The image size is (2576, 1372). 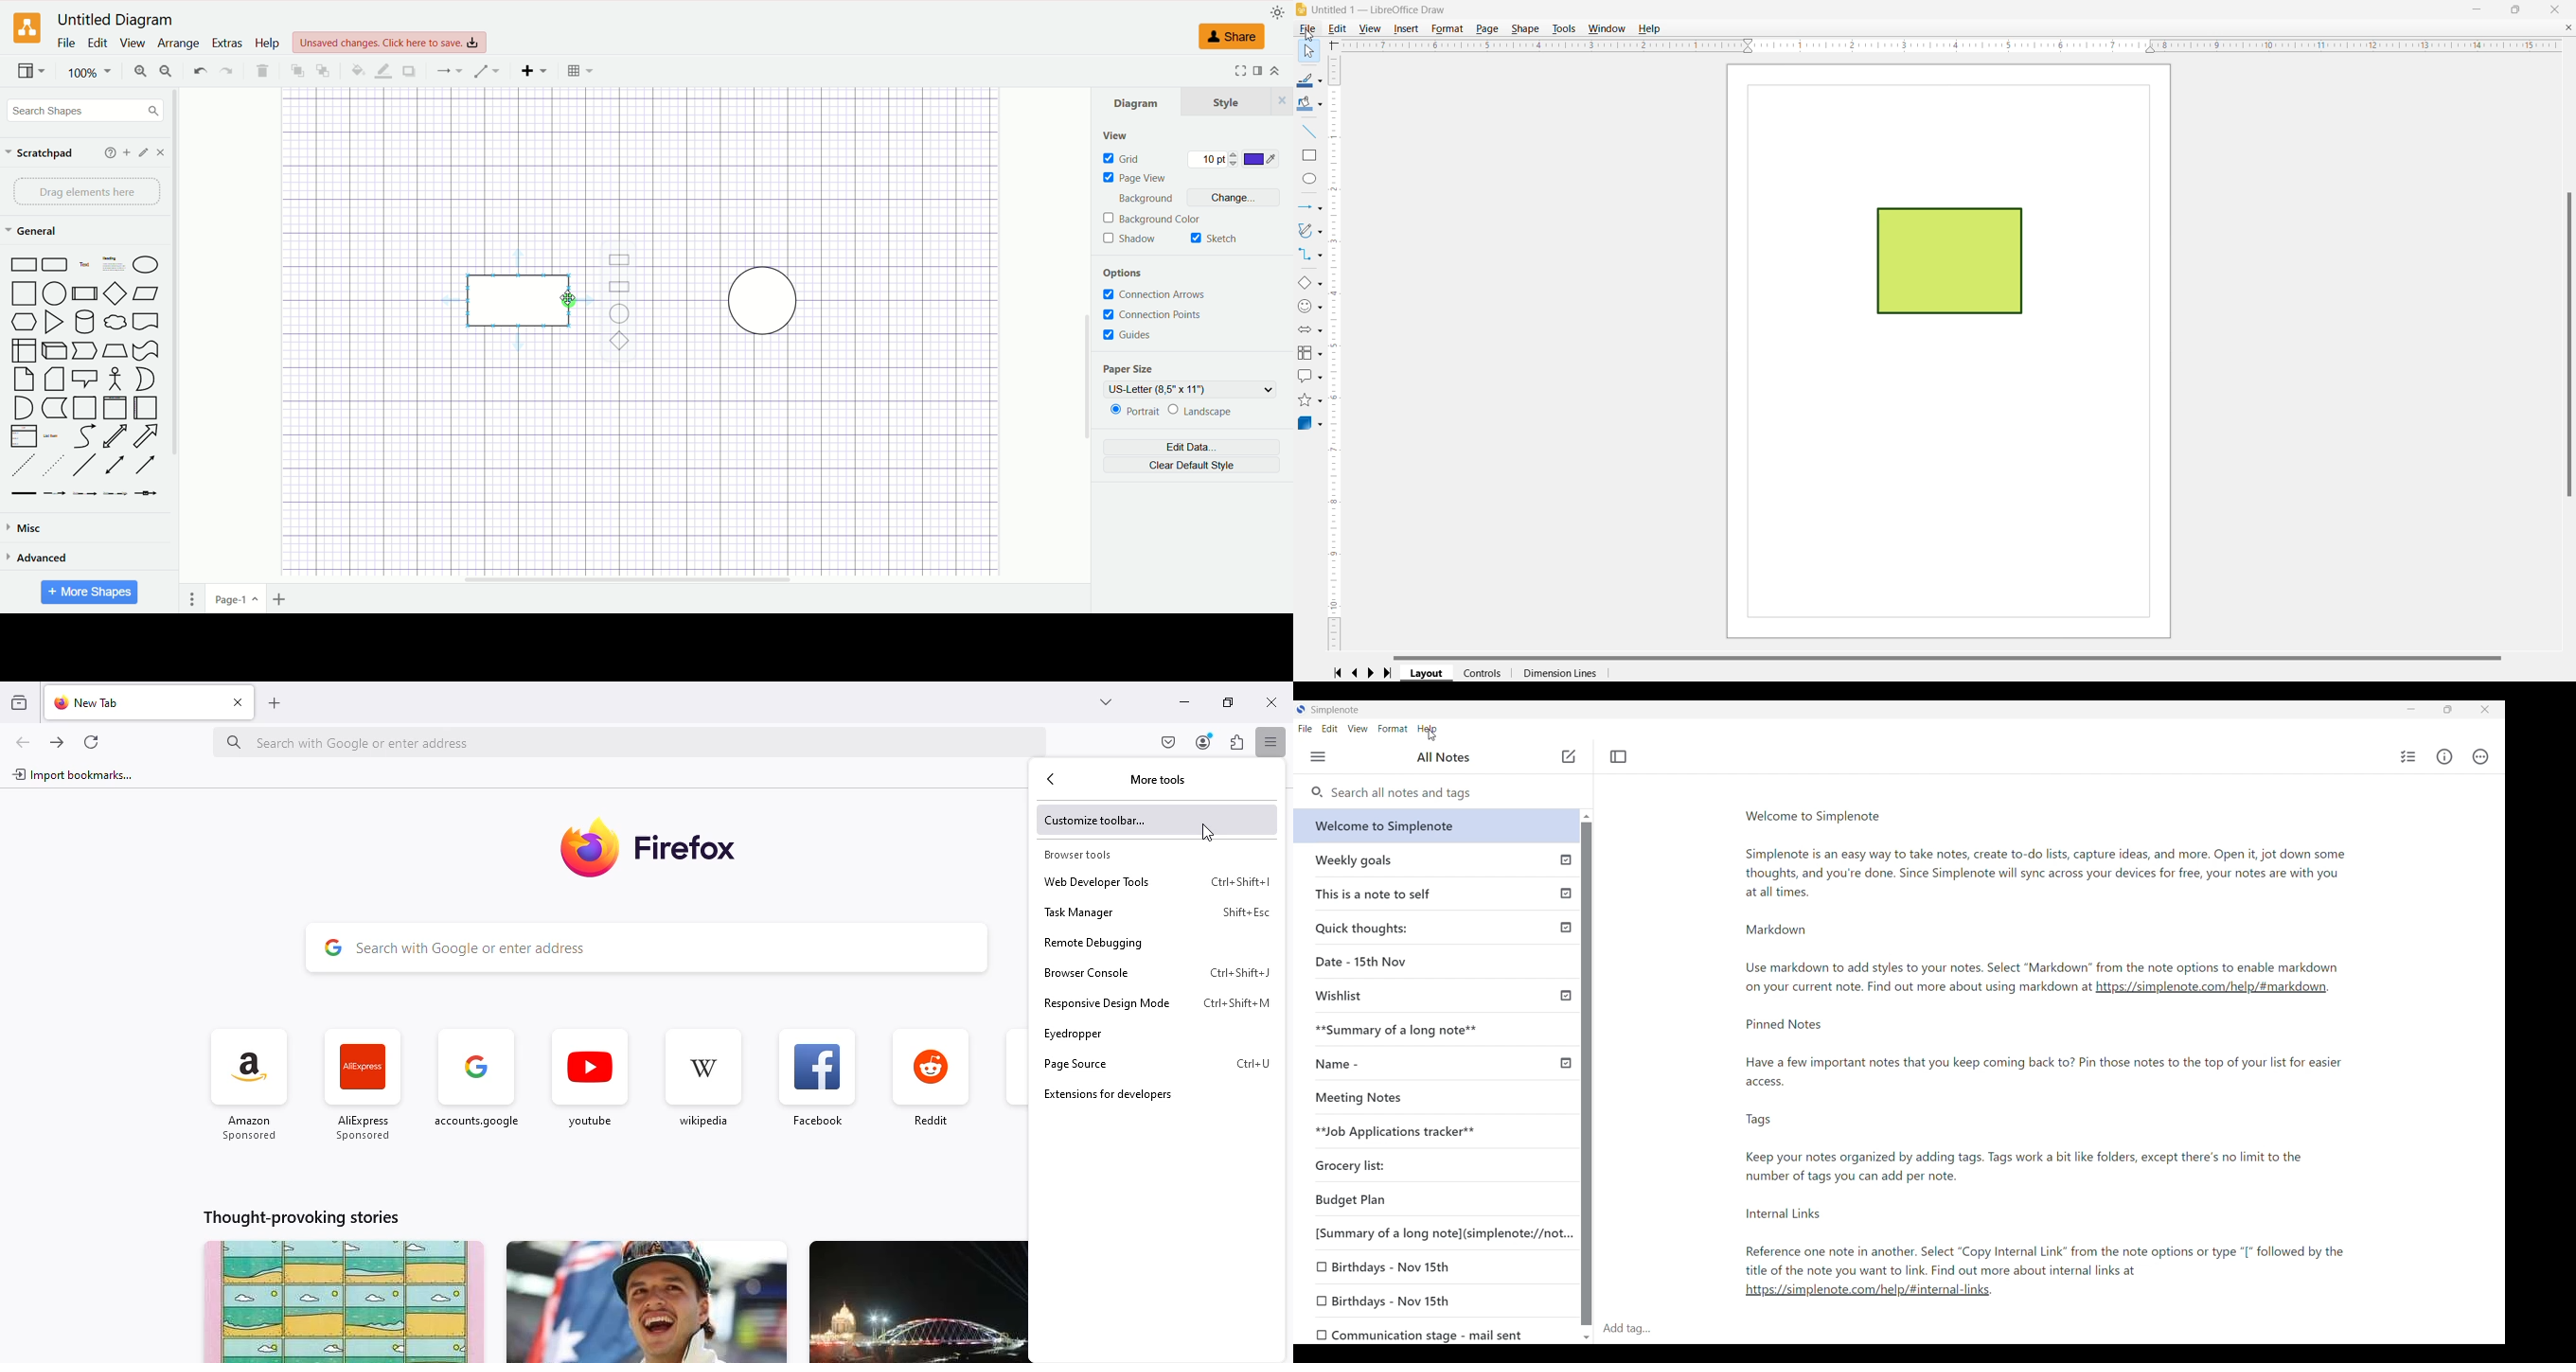 What do you see at coordinates (1275, 71) in the screenshot?
I see `expand/collapse` at bounding box center [1275, 71].